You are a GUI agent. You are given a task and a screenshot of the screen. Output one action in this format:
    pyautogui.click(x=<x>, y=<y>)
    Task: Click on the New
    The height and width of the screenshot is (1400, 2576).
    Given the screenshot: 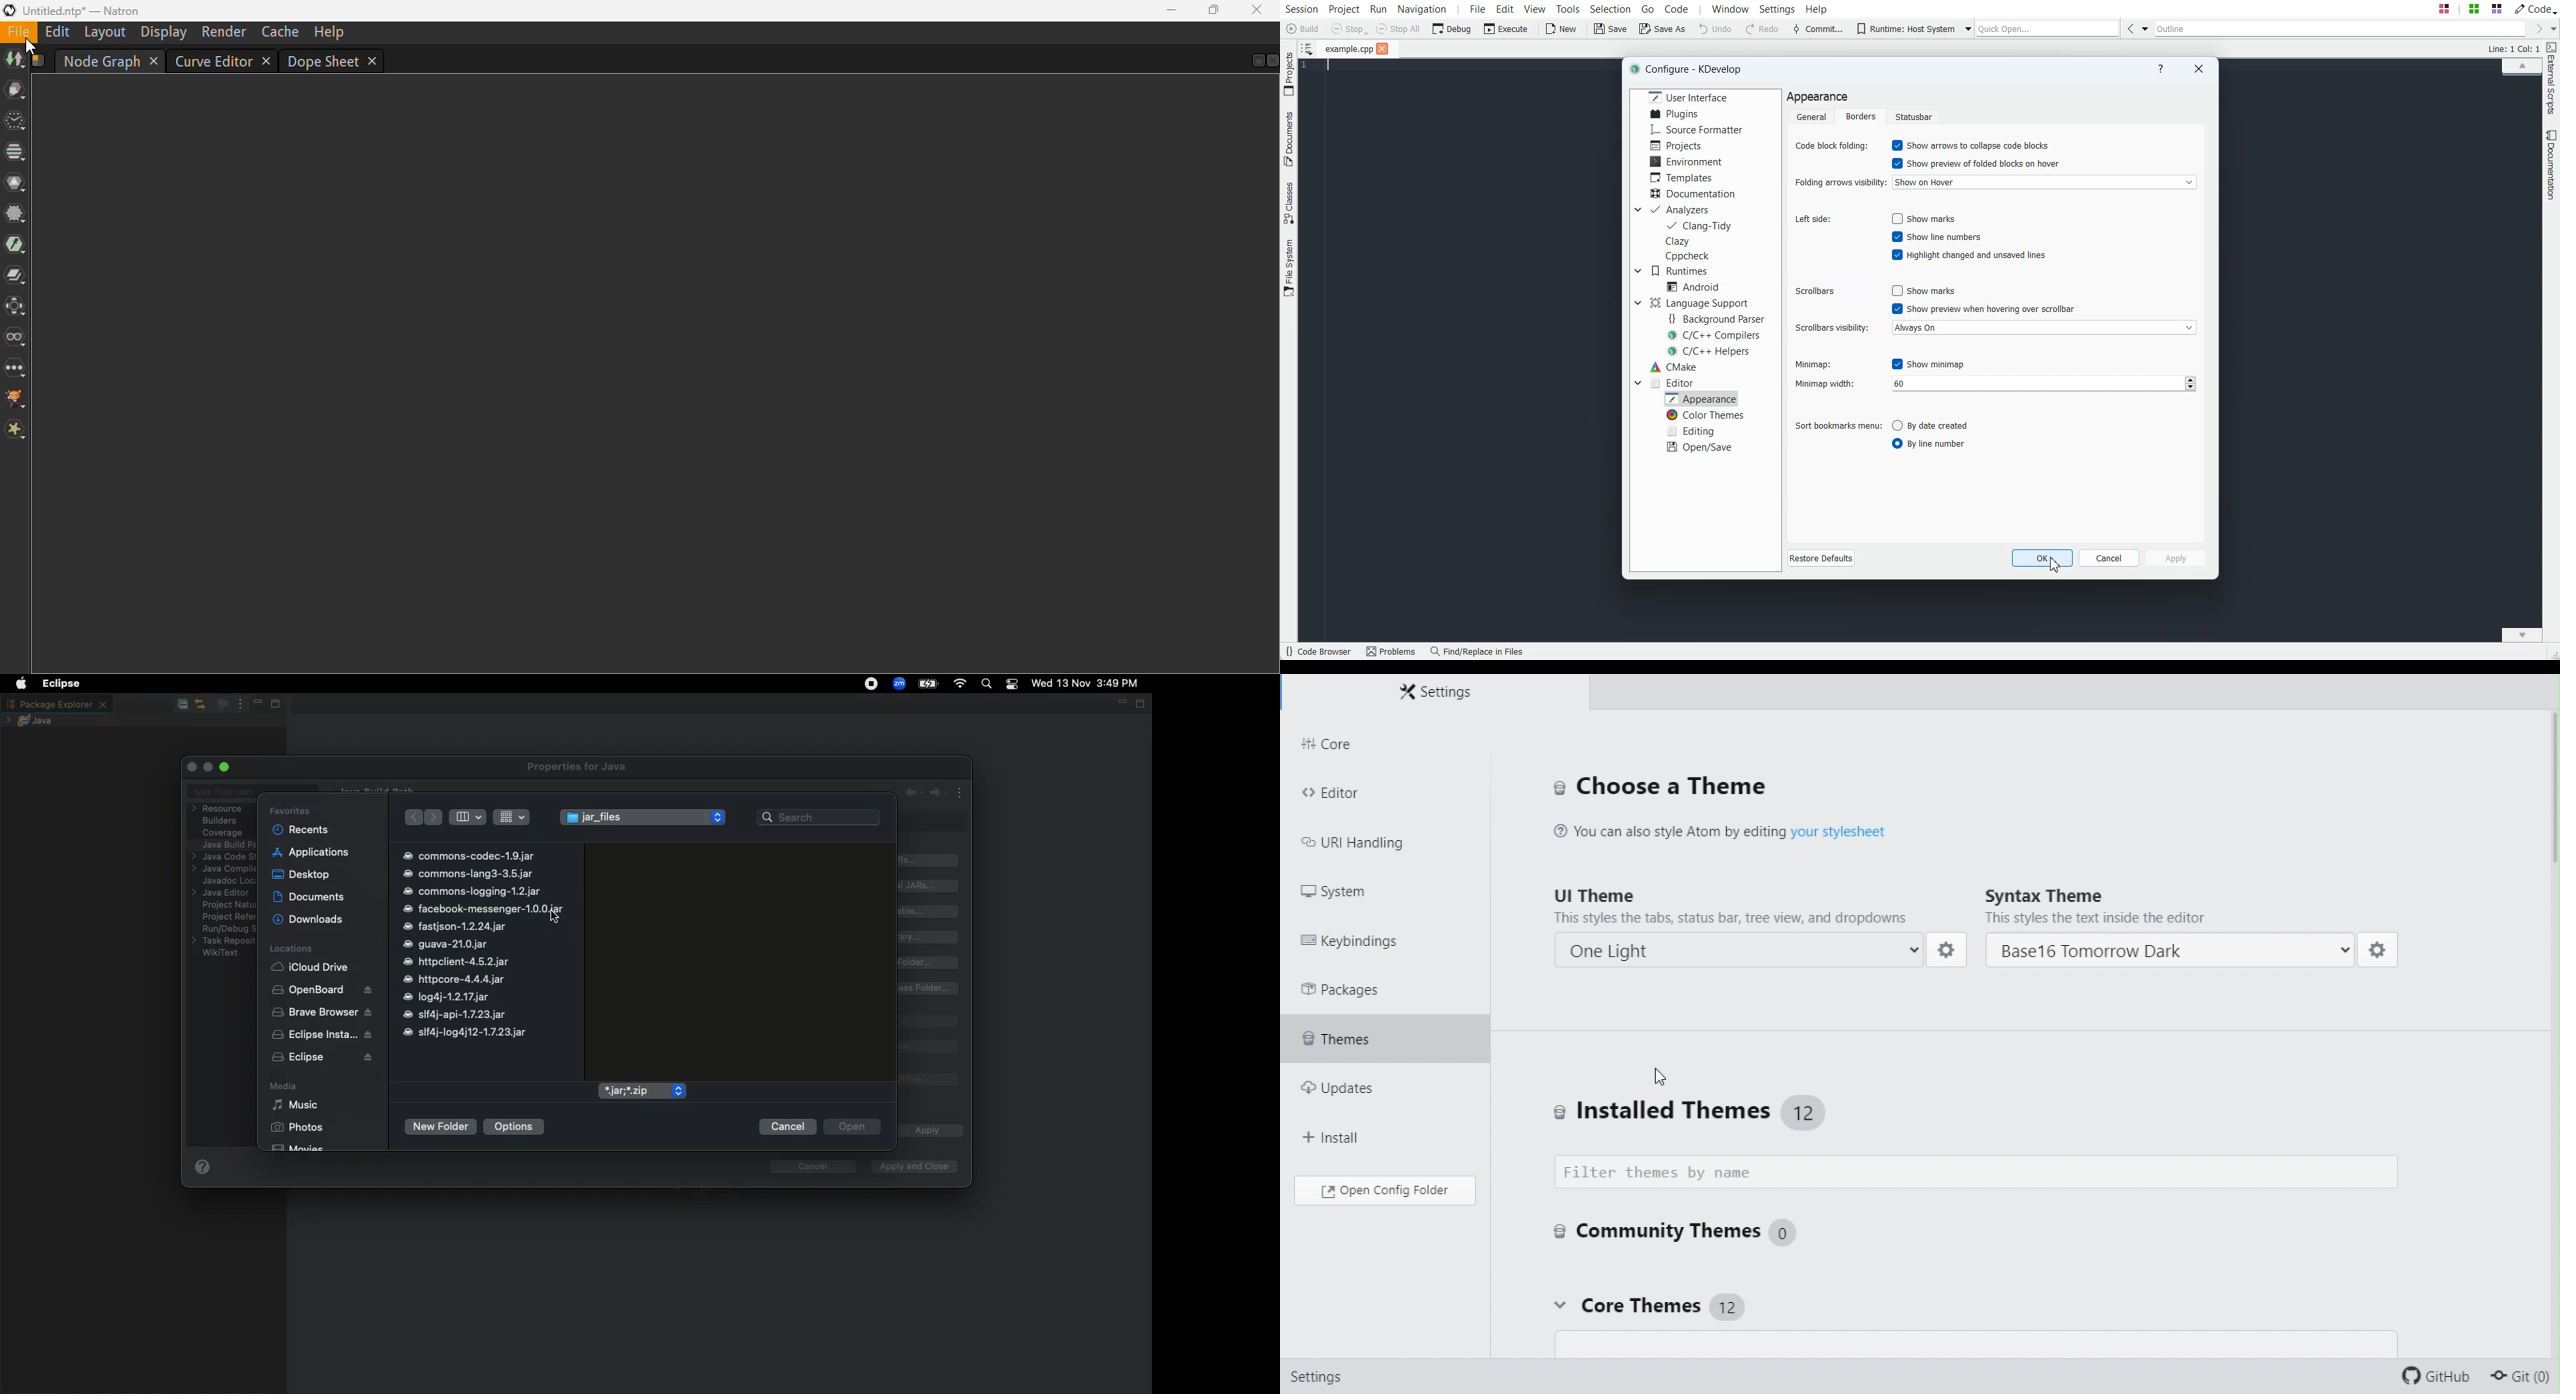 What is the action you would take?
    pyautogui.click(x=1563, y=29)
    